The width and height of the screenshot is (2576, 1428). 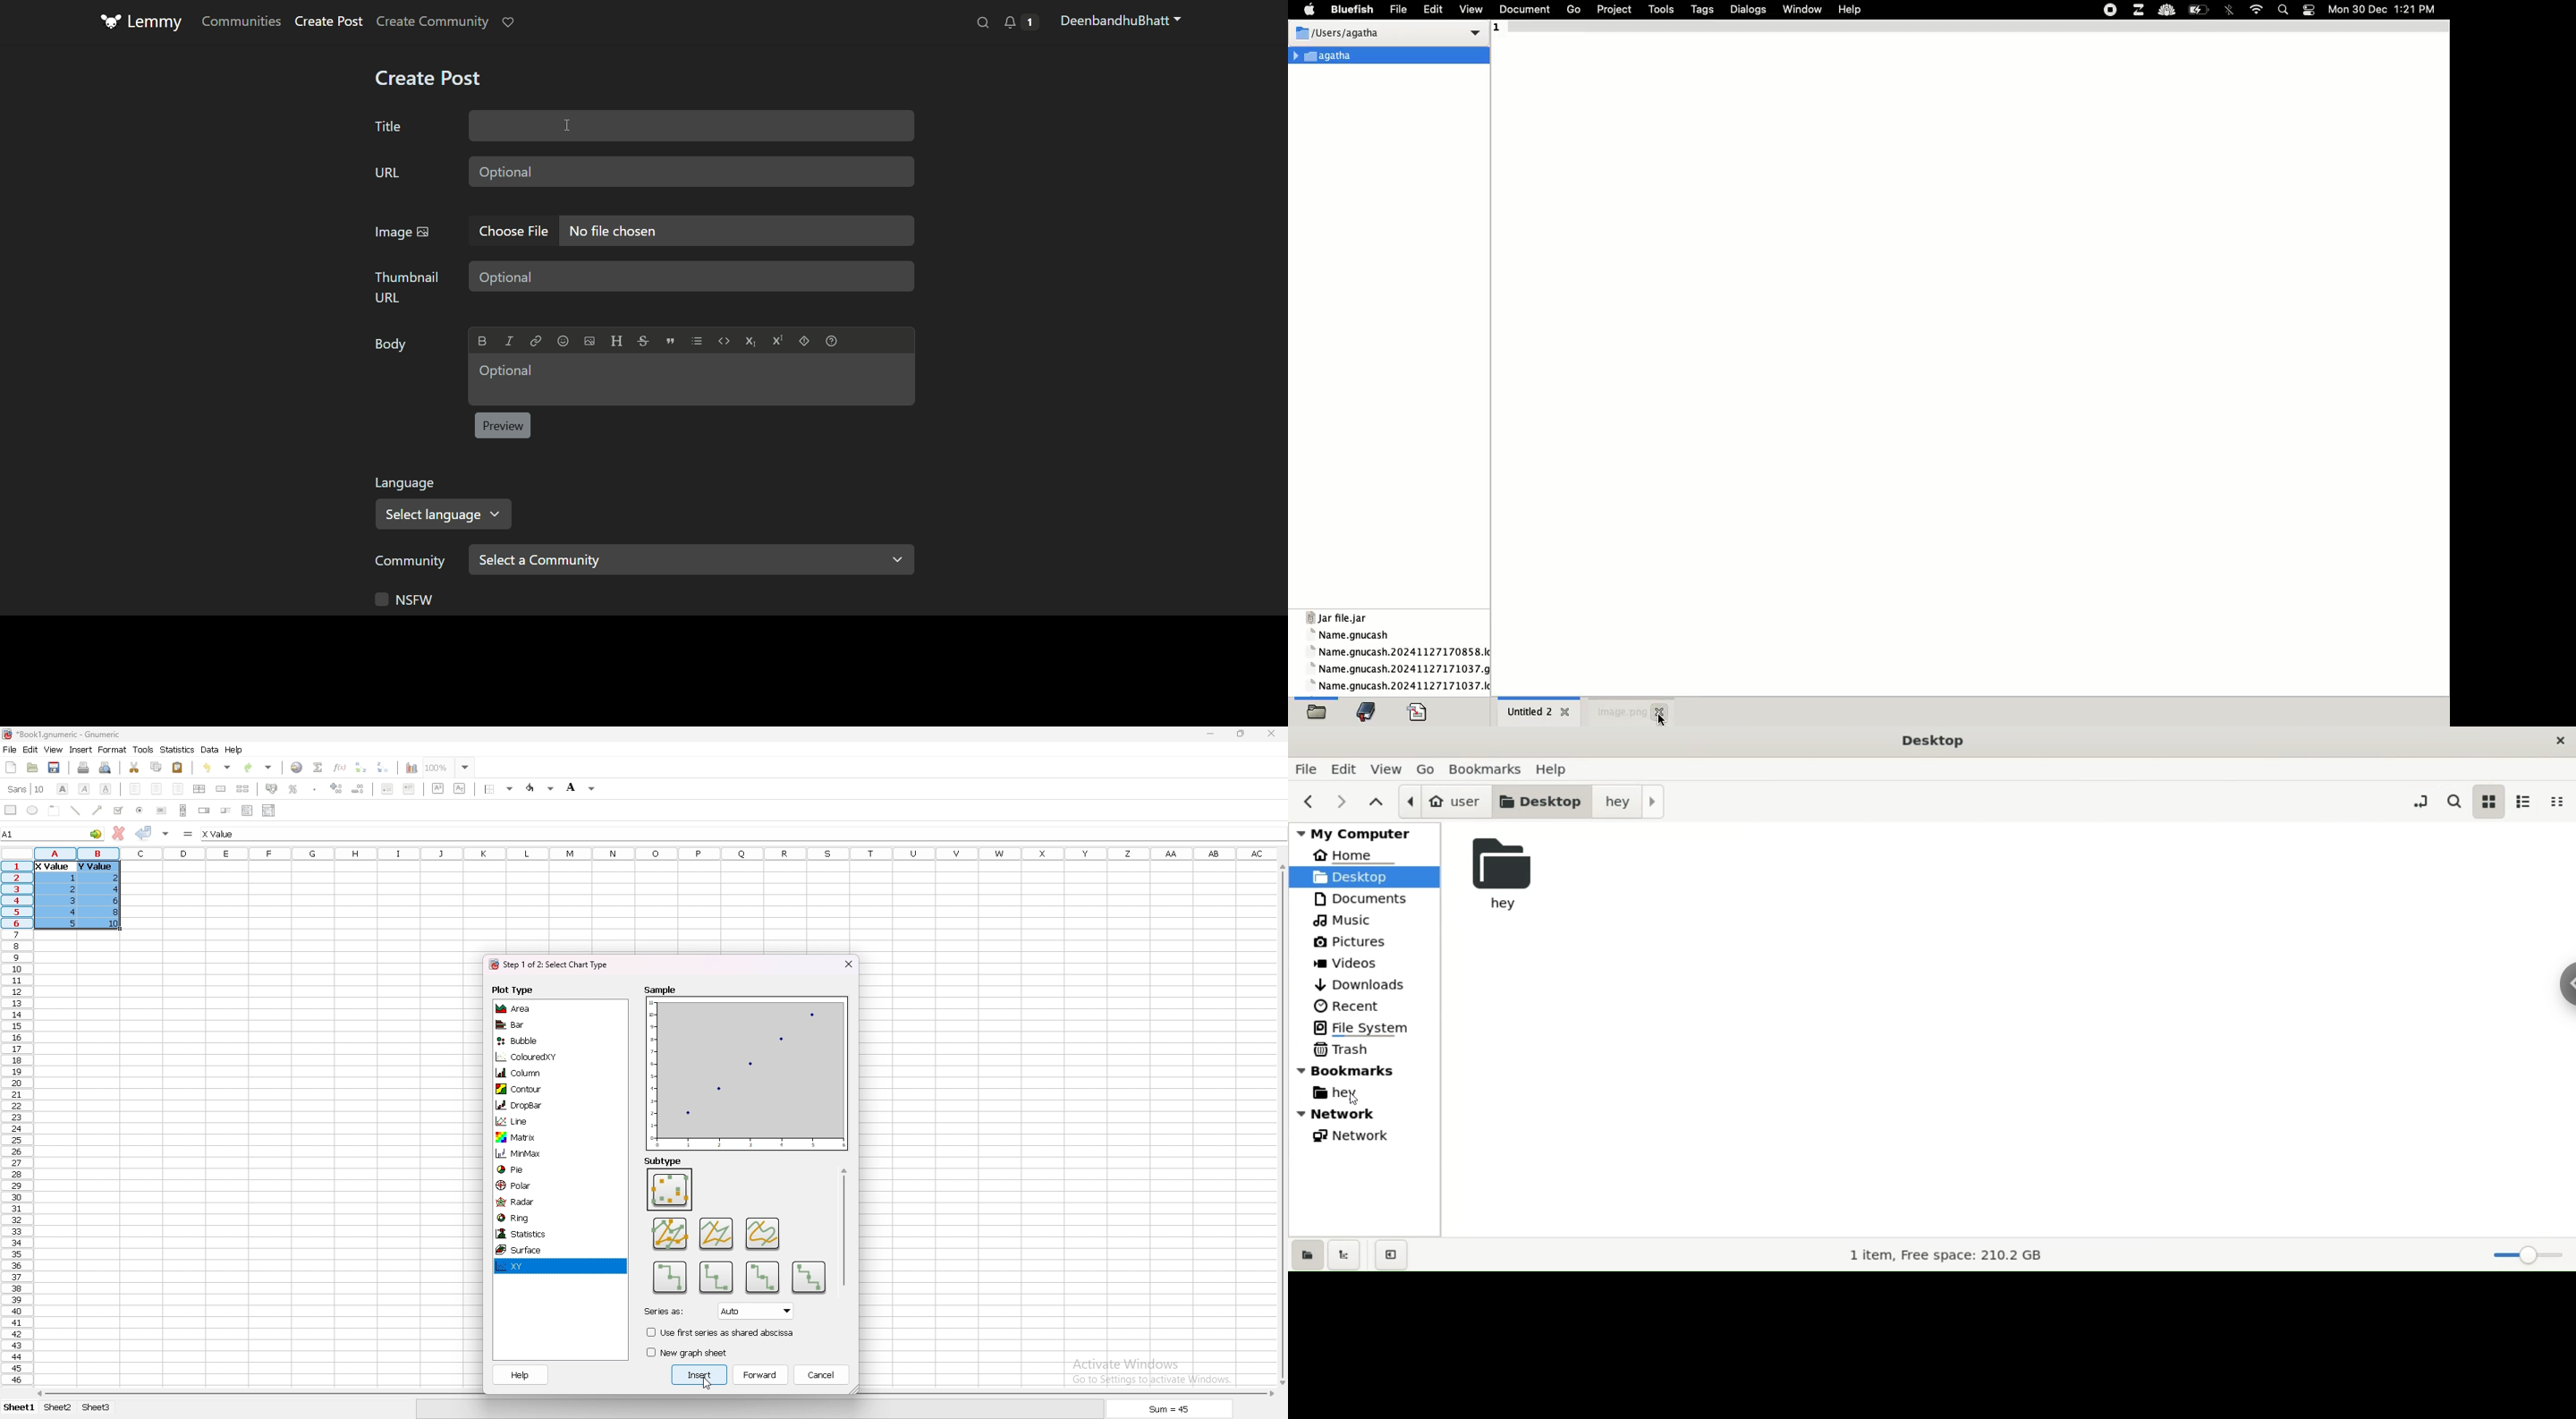 What do you see at coordinates (671, 1277) in the screenshot?
I see `subtype` at bounding box center [671, 1277].